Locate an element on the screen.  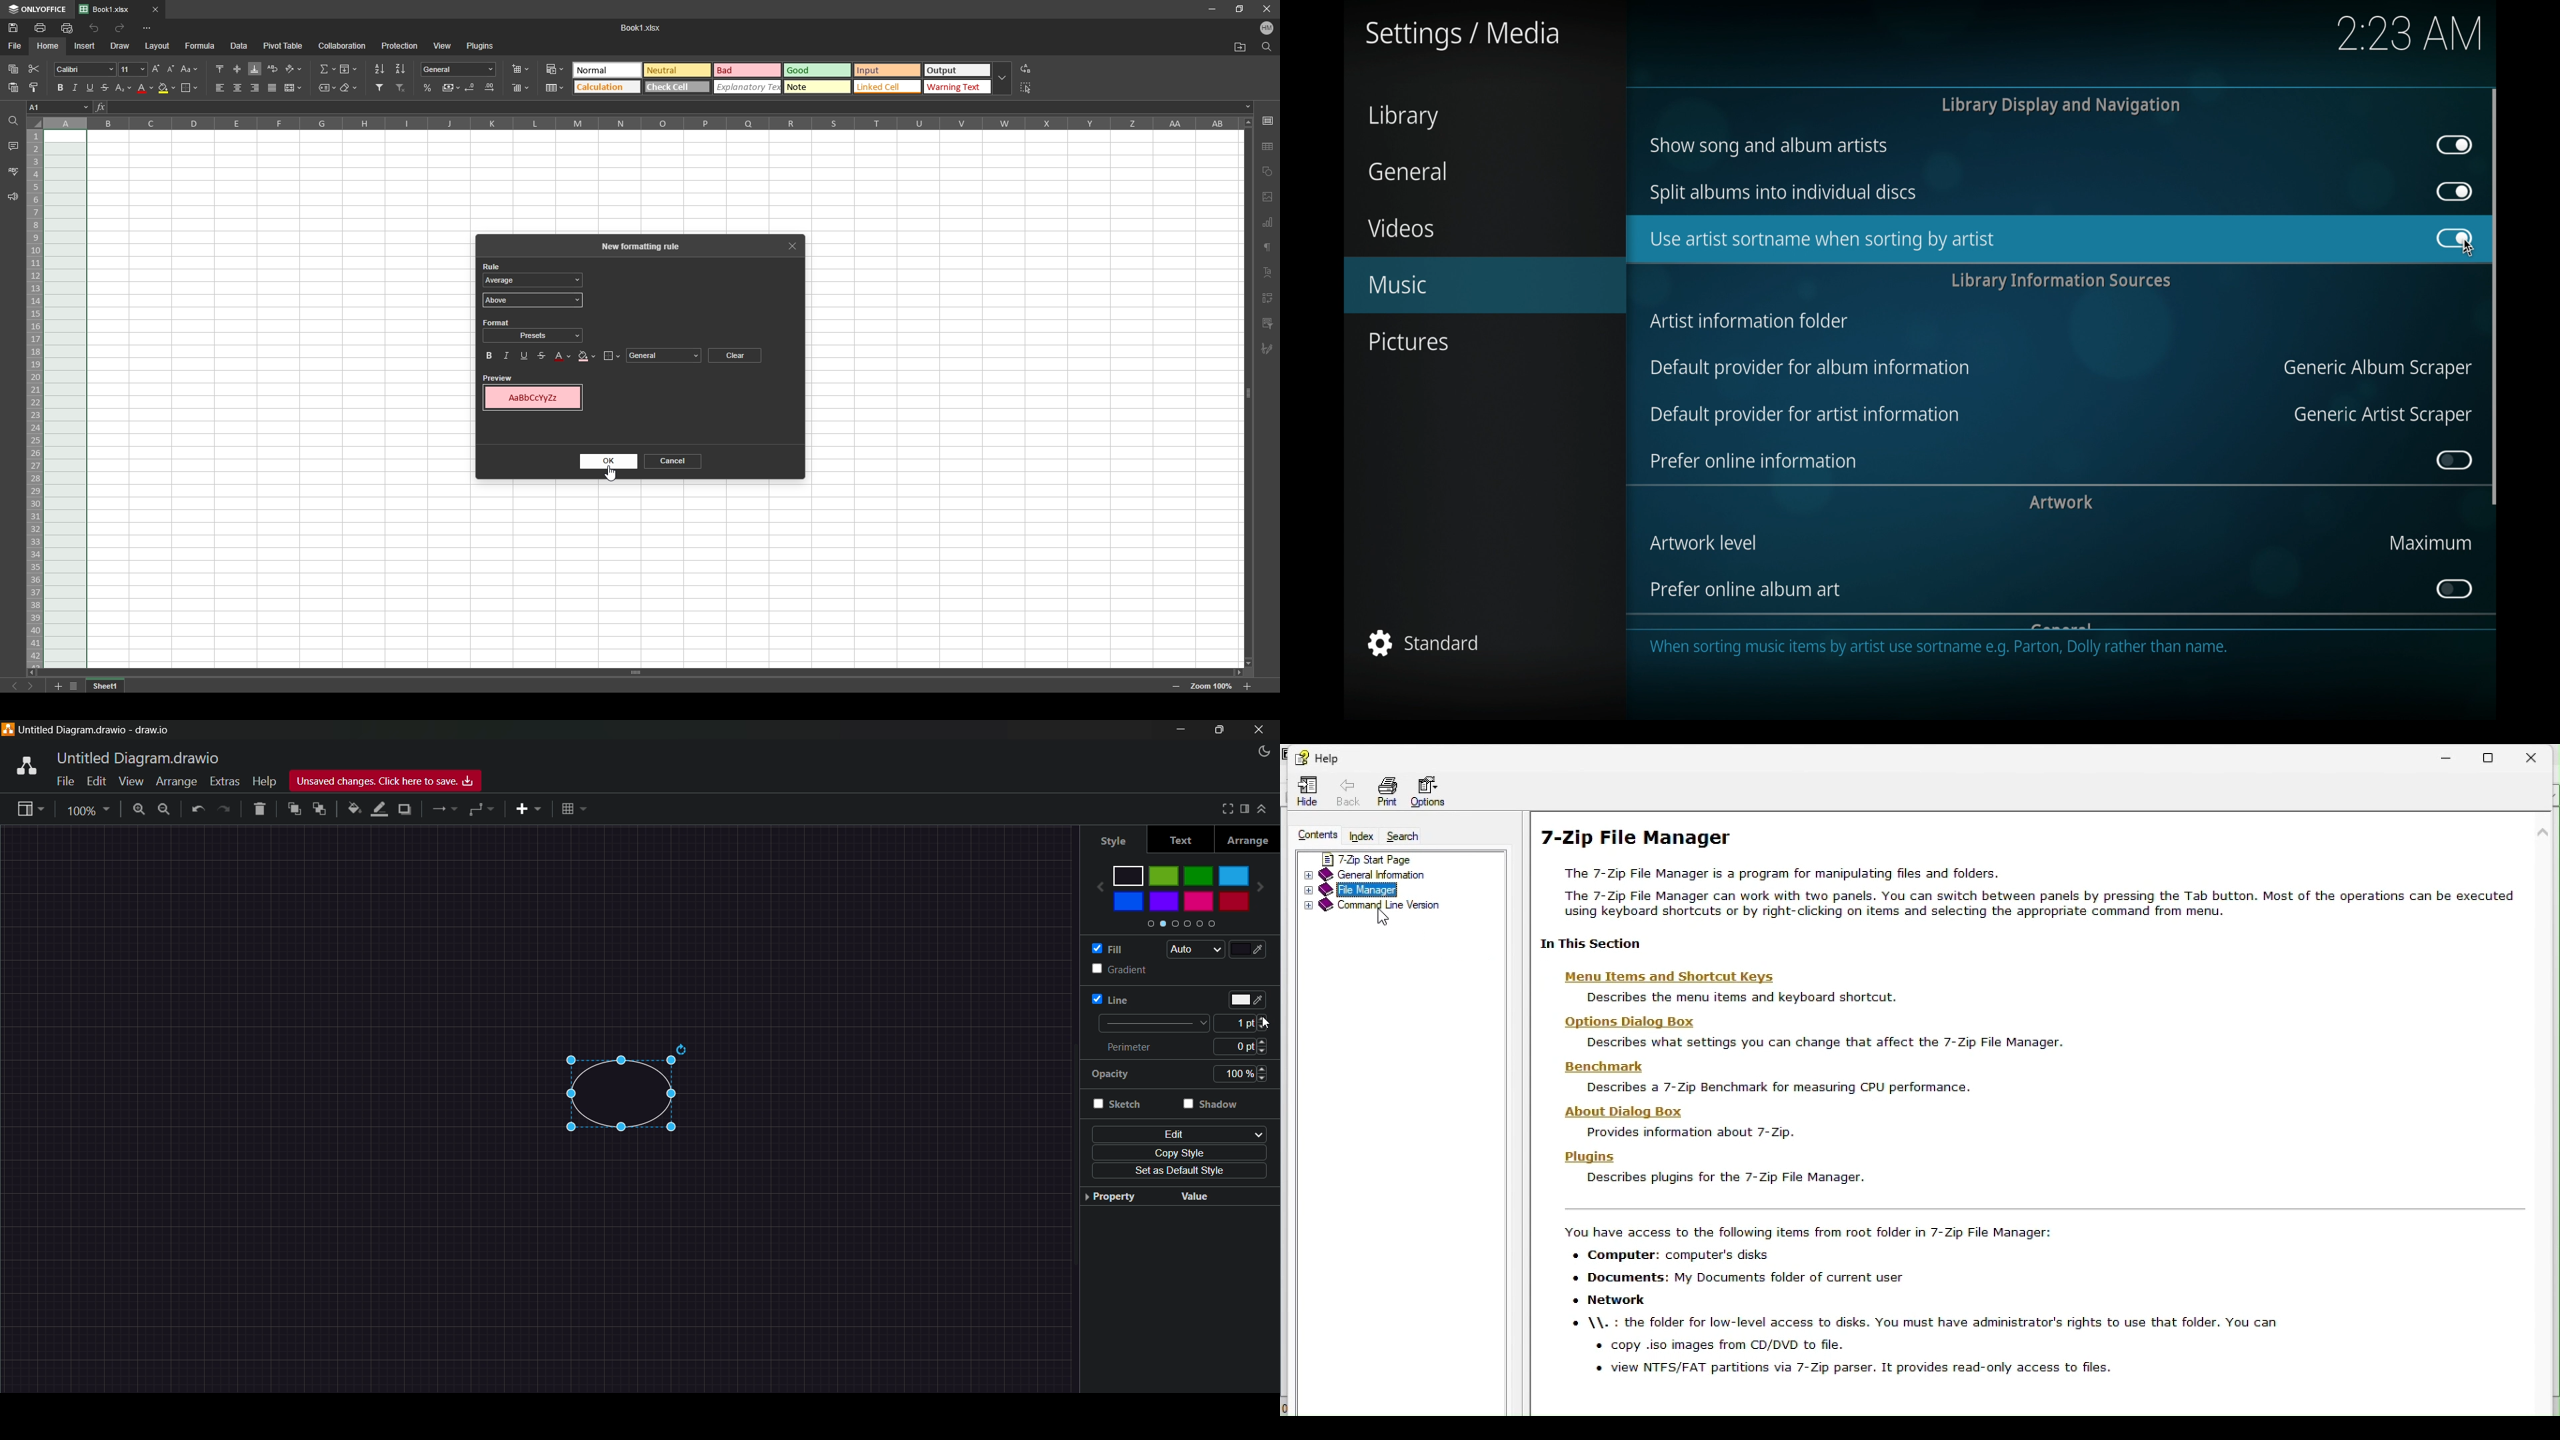
number format is located at coordinates (459, 69).